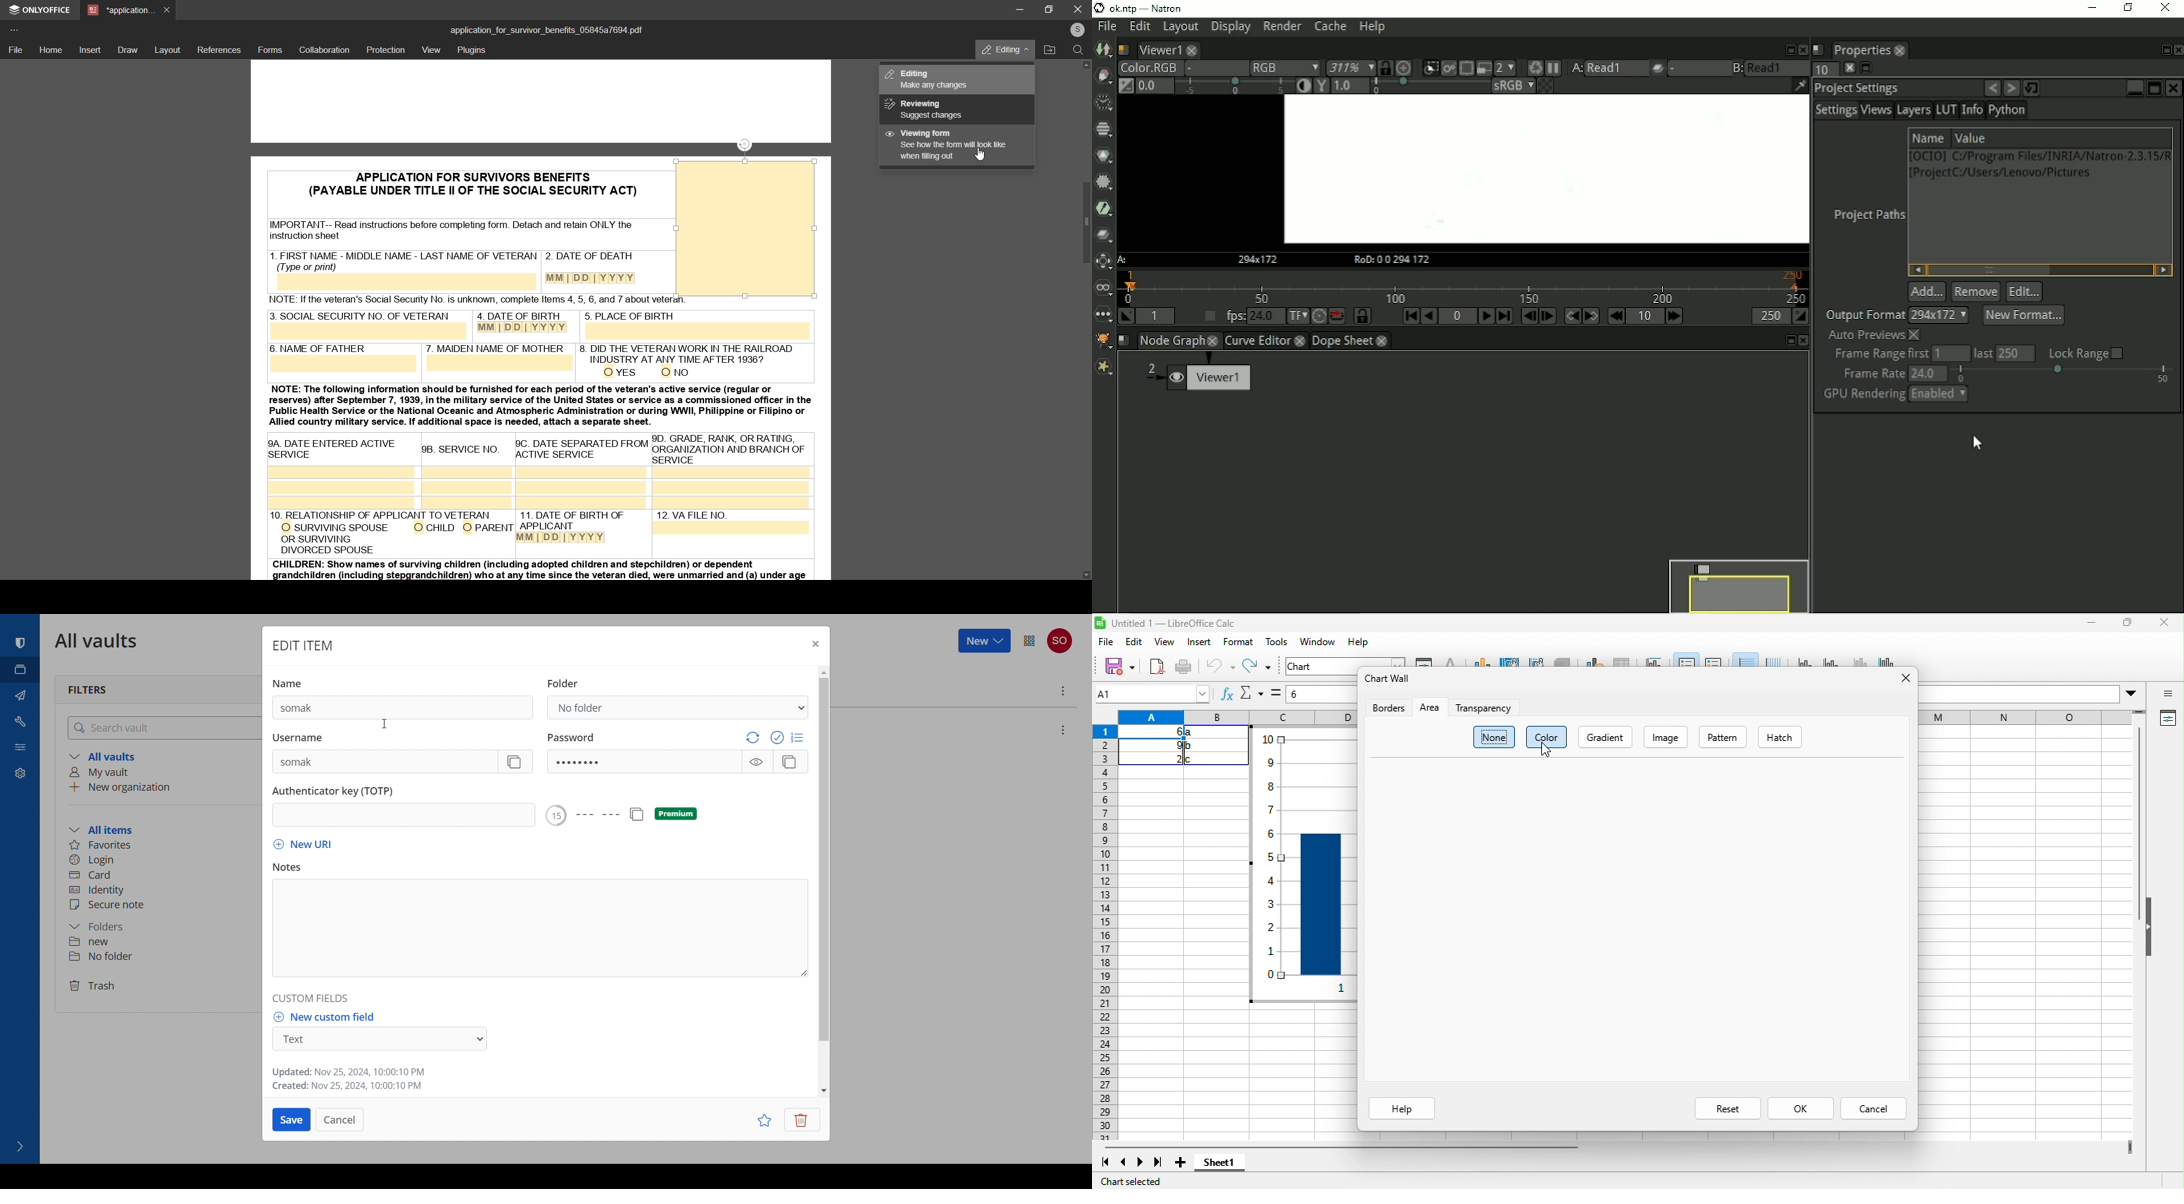 The width and height of the screenshot is (2184, 1204). Describe the element at coordinates (778, 738) in the screenshot. I see `check if password has been exposed` at that location.